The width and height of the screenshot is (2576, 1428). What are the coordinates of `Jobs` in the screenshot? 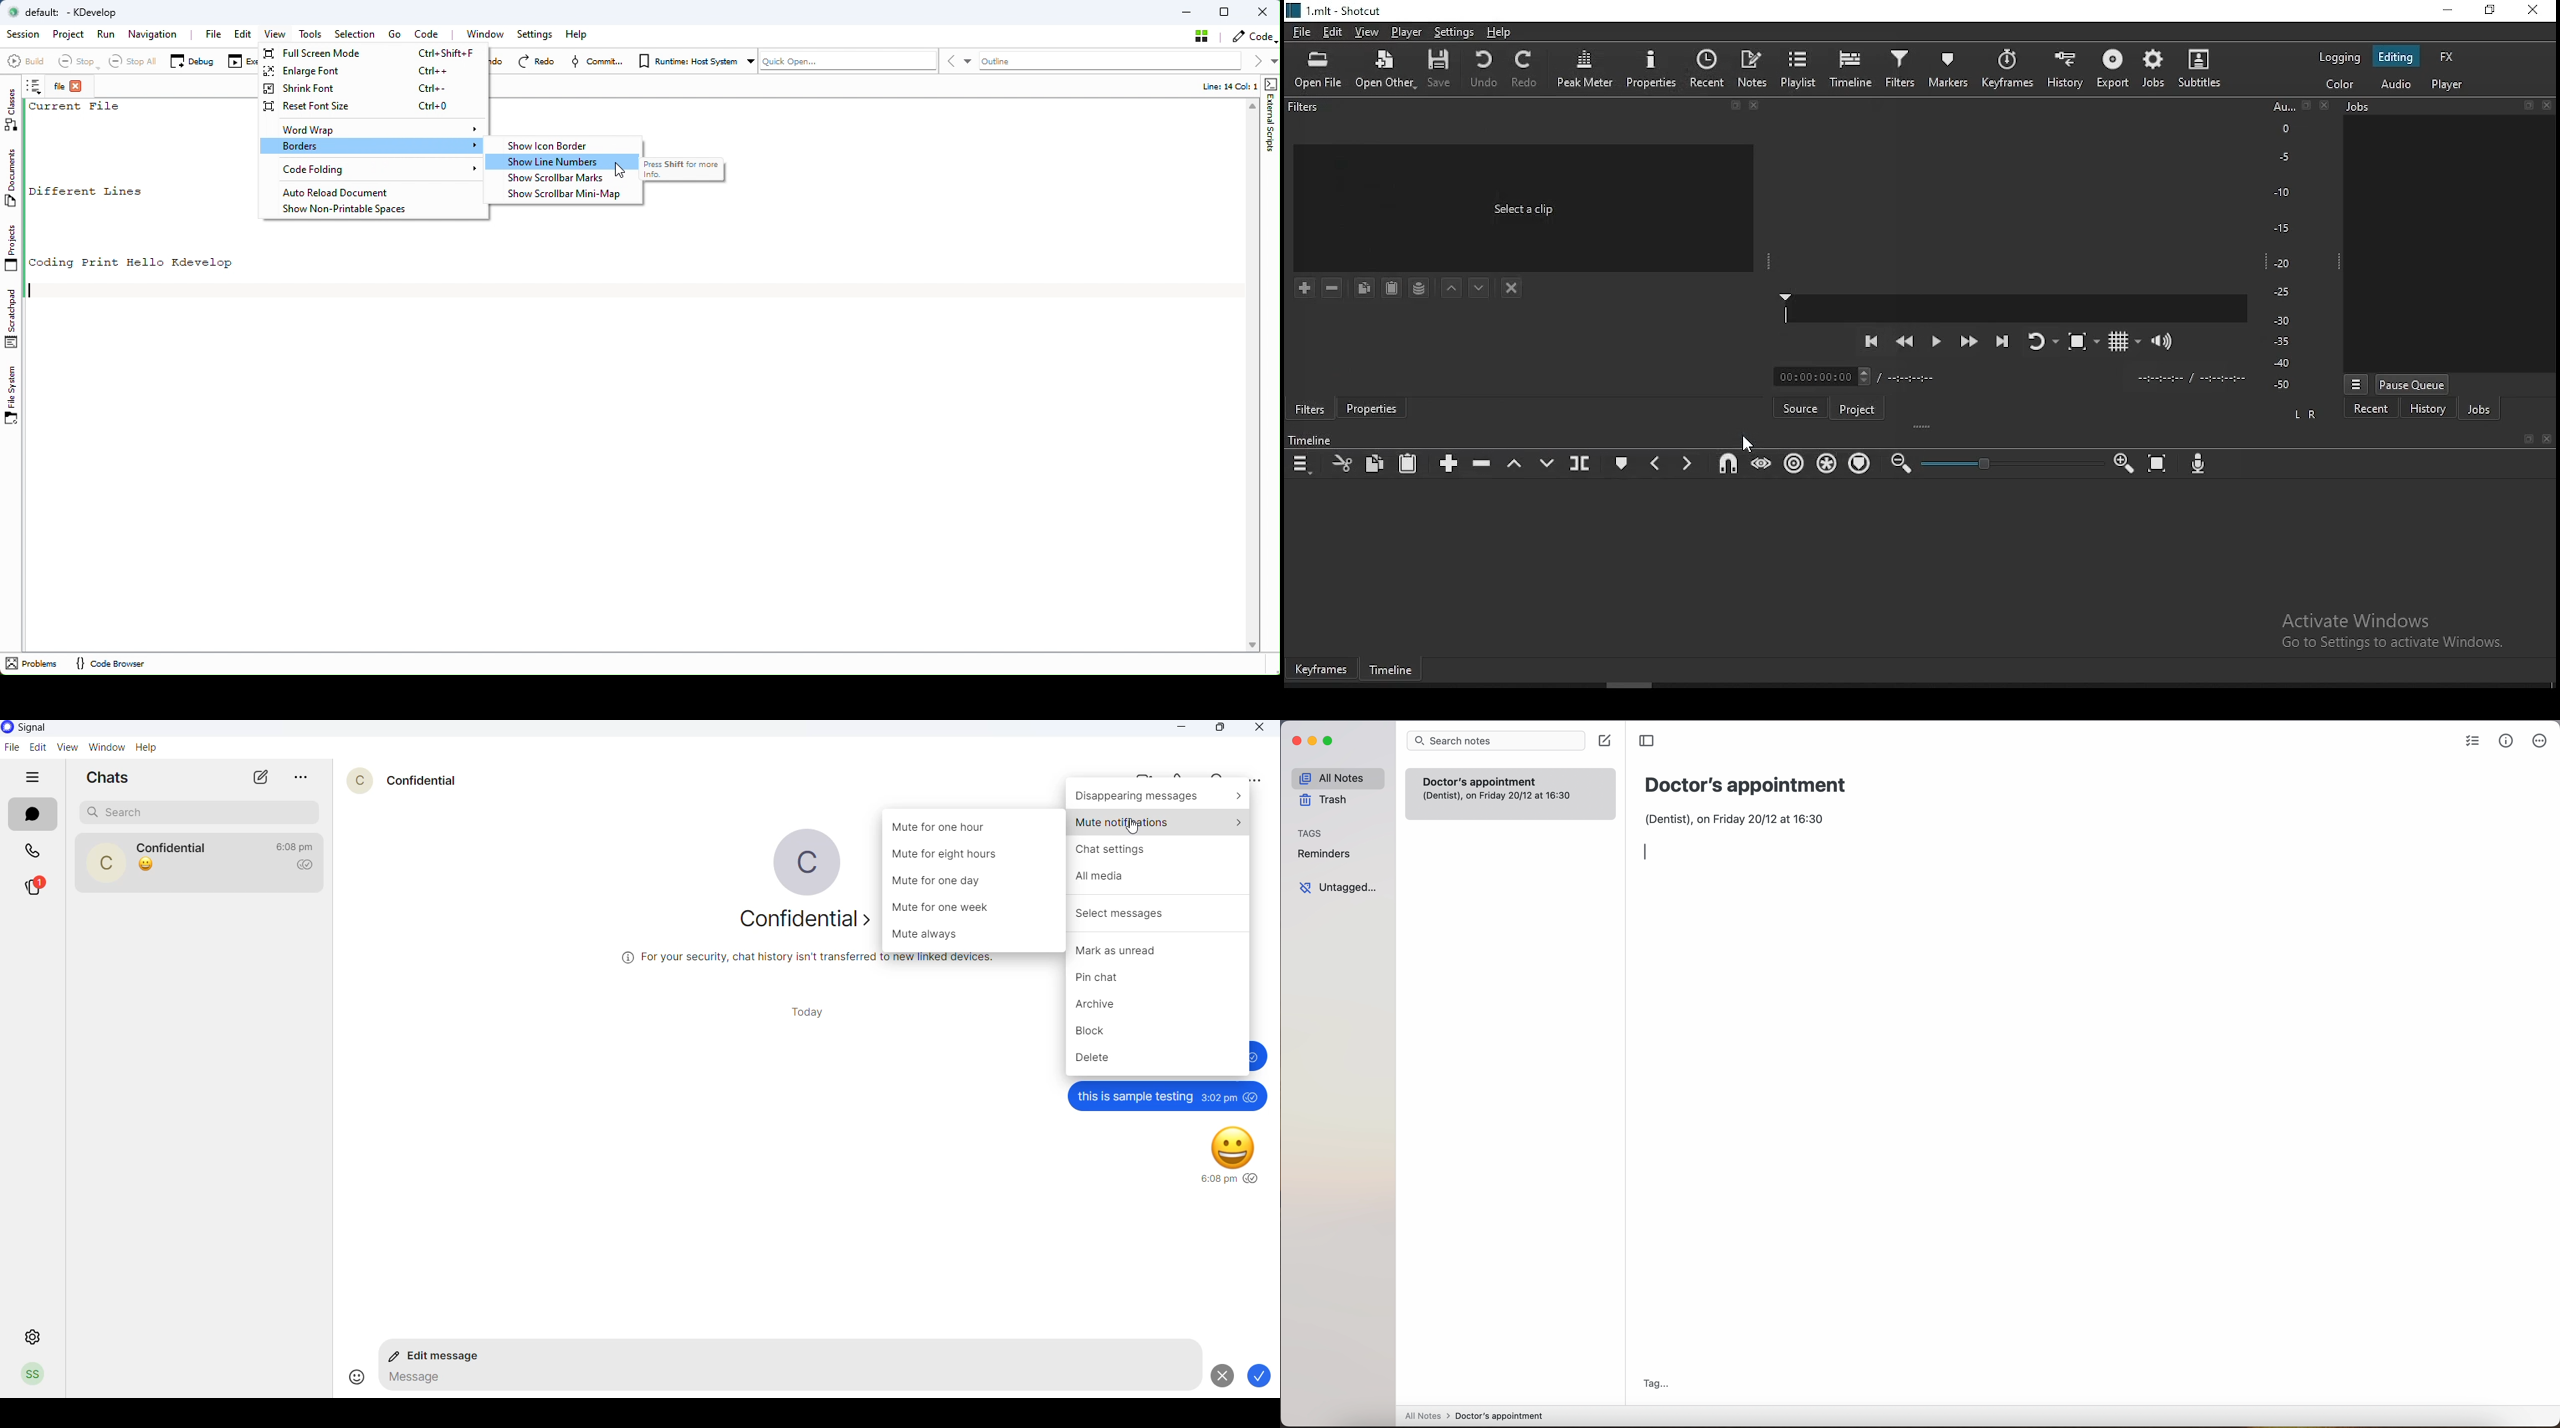 It's located at (2404, 110).